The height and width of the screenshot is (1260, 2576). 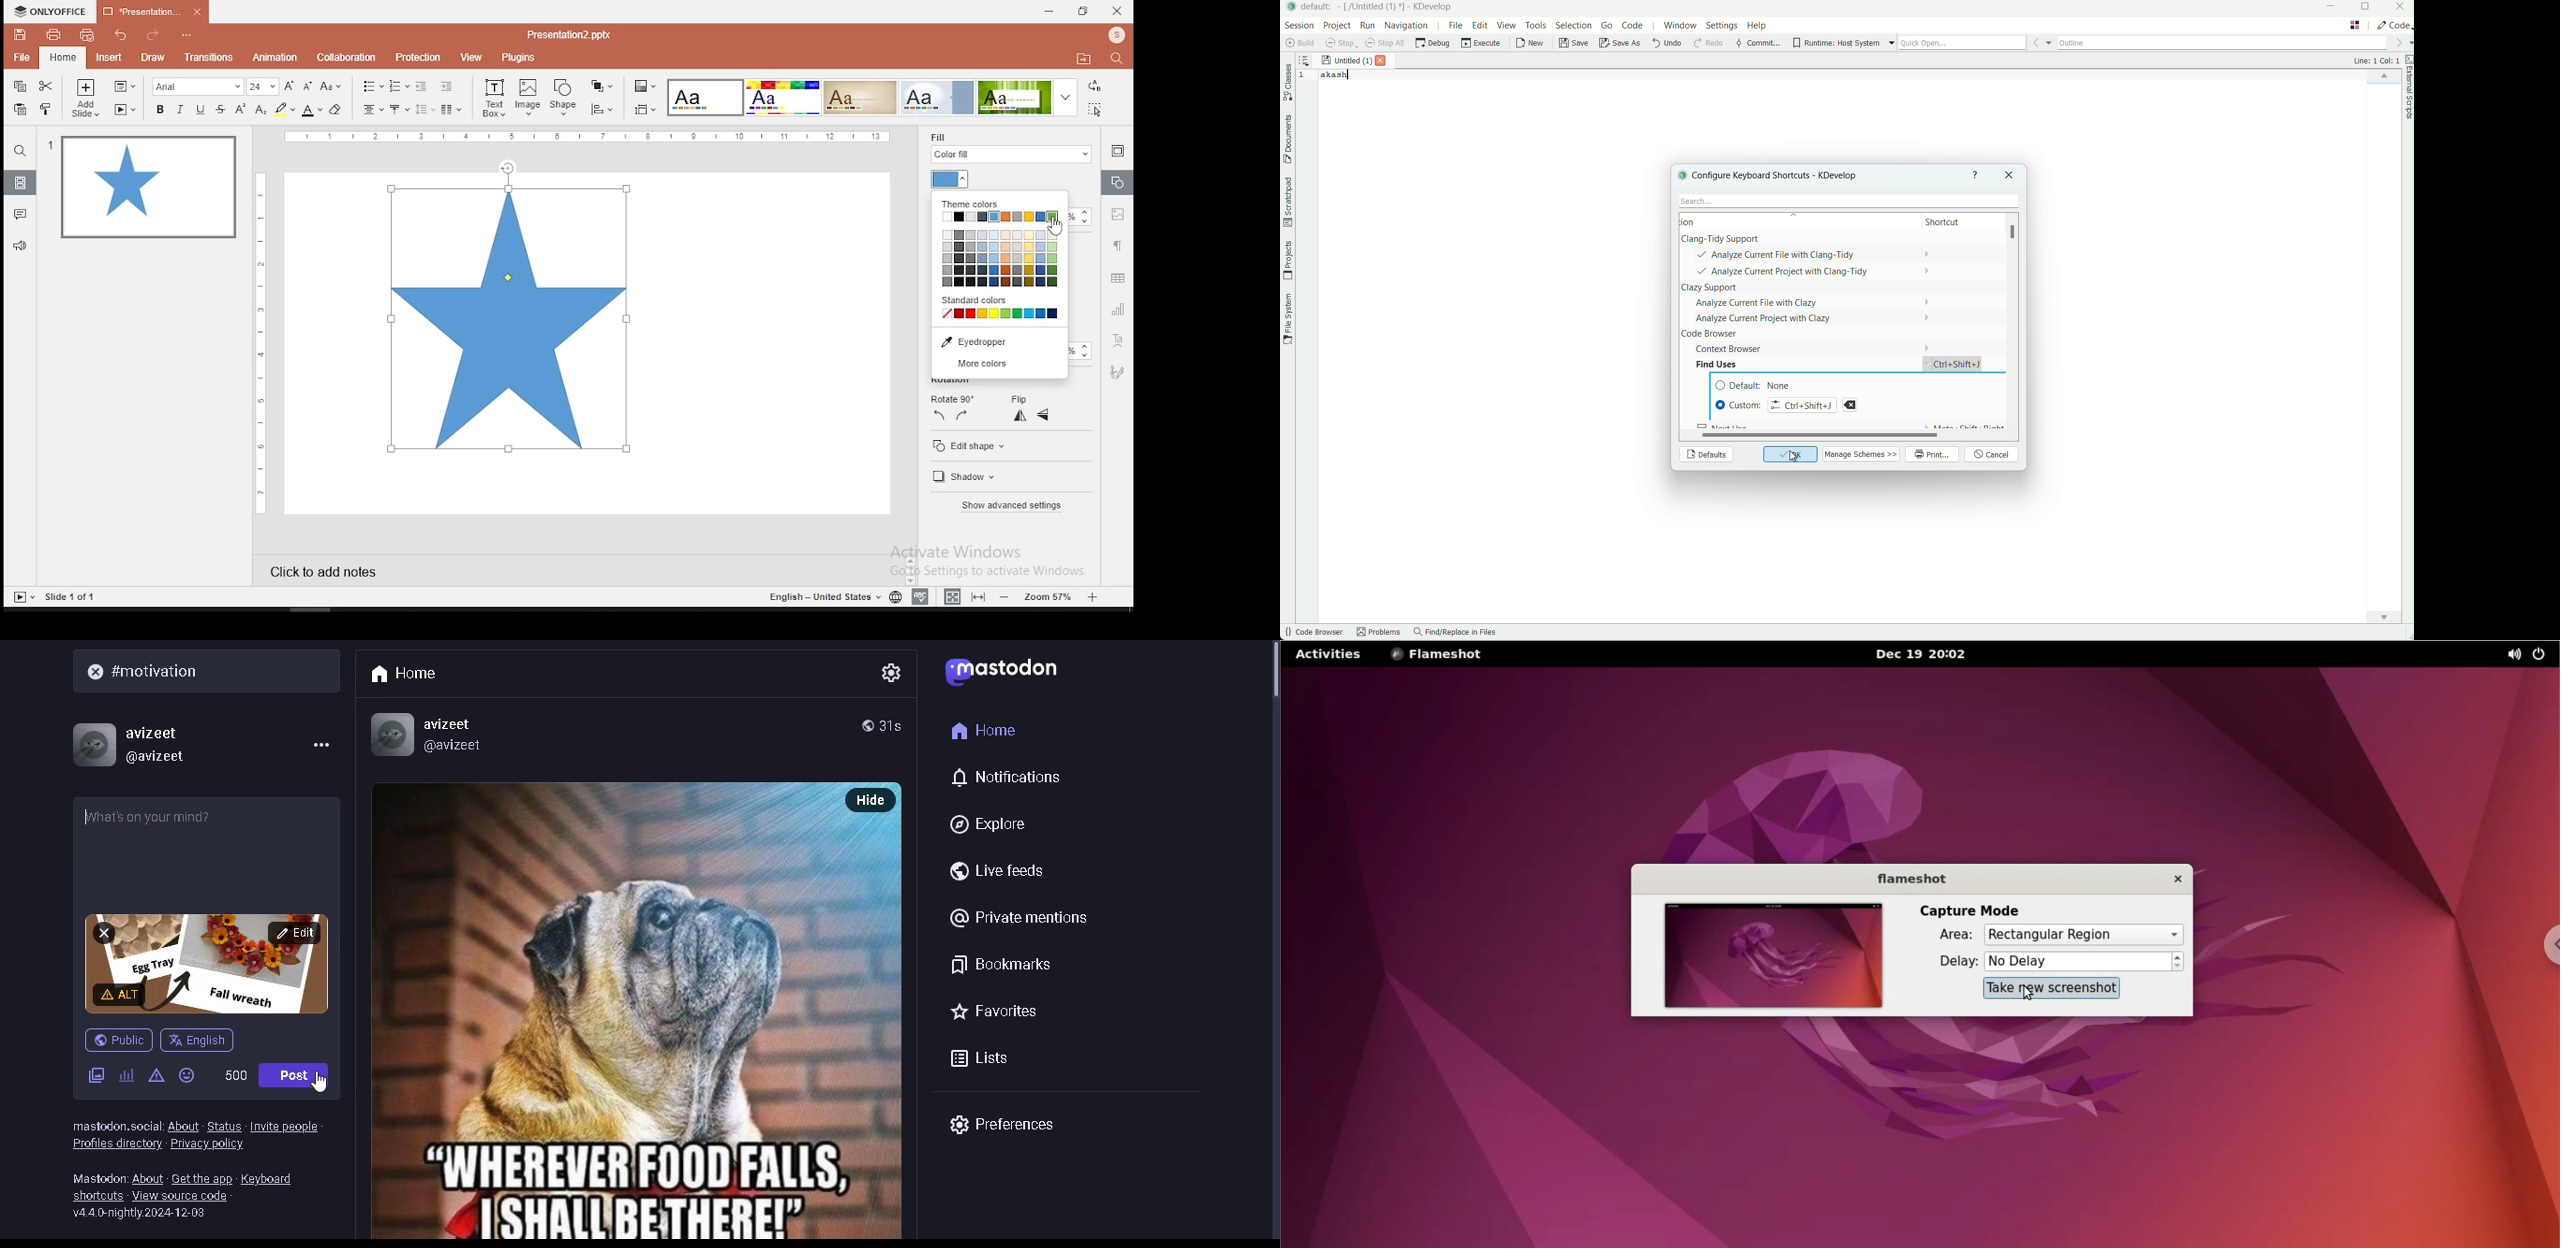 What do you see at coordinates (824, 599) in the screenshot?
I see `english - united states` at bounding box center [824, 599].